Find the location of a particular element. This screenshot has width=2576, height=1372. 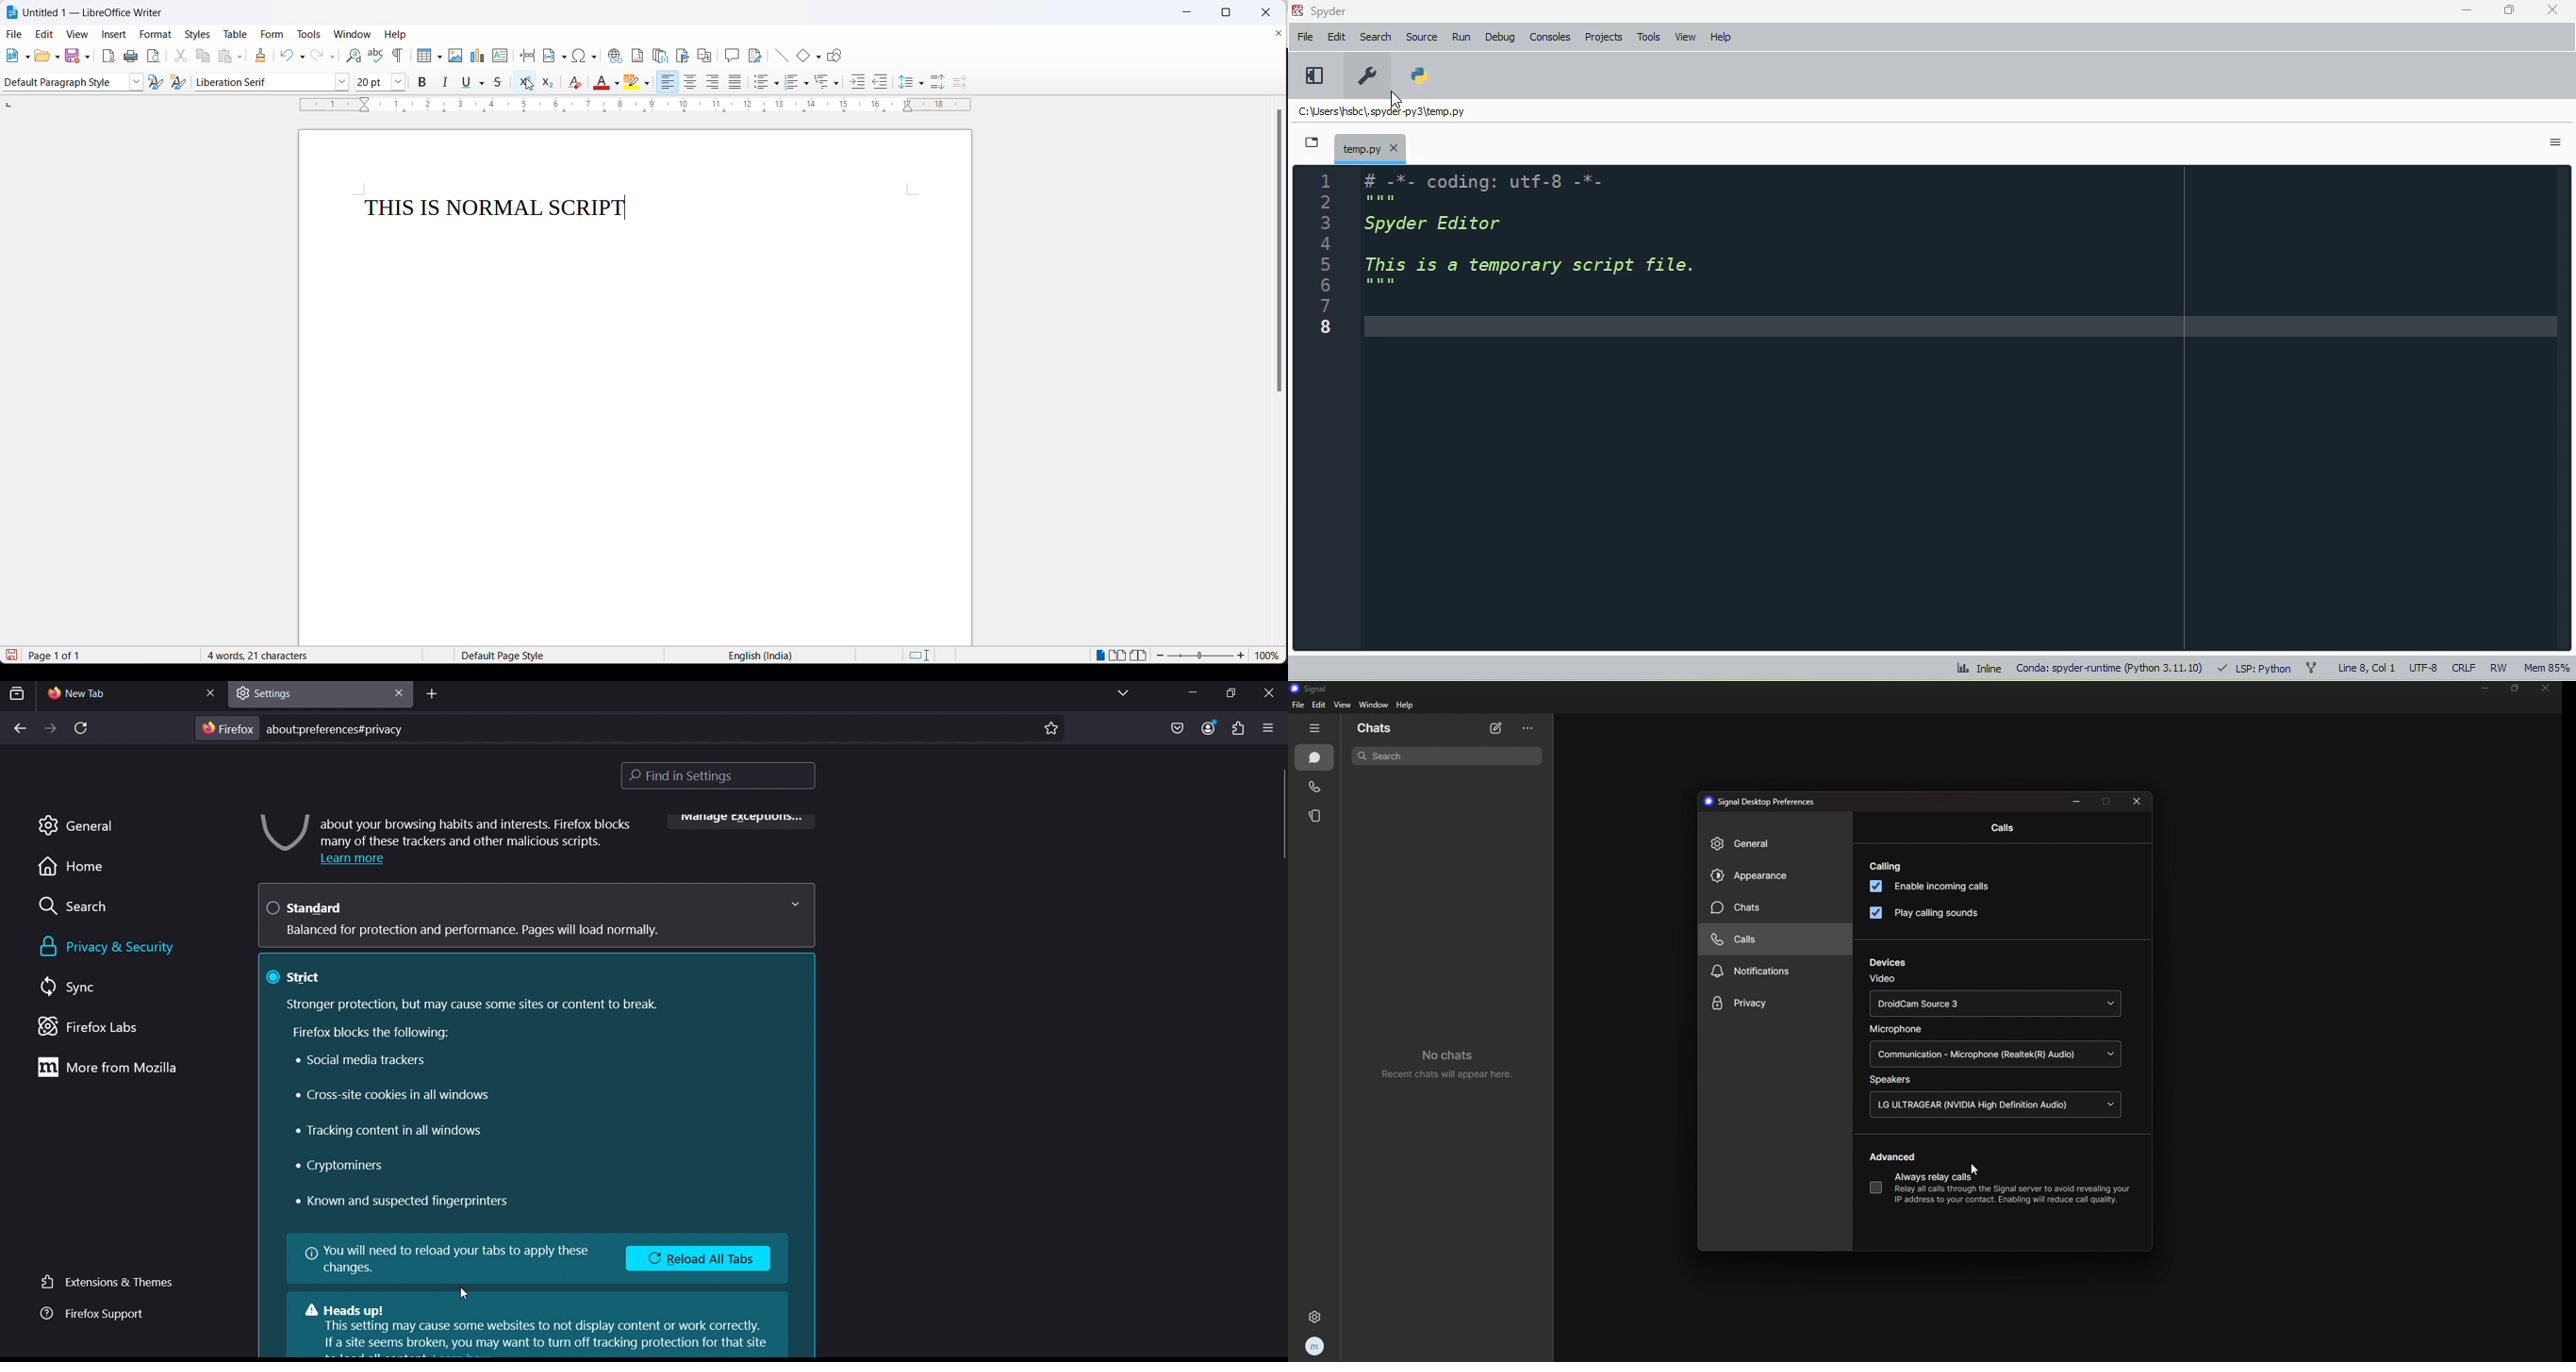

search is located at coordinates (1376, 37).